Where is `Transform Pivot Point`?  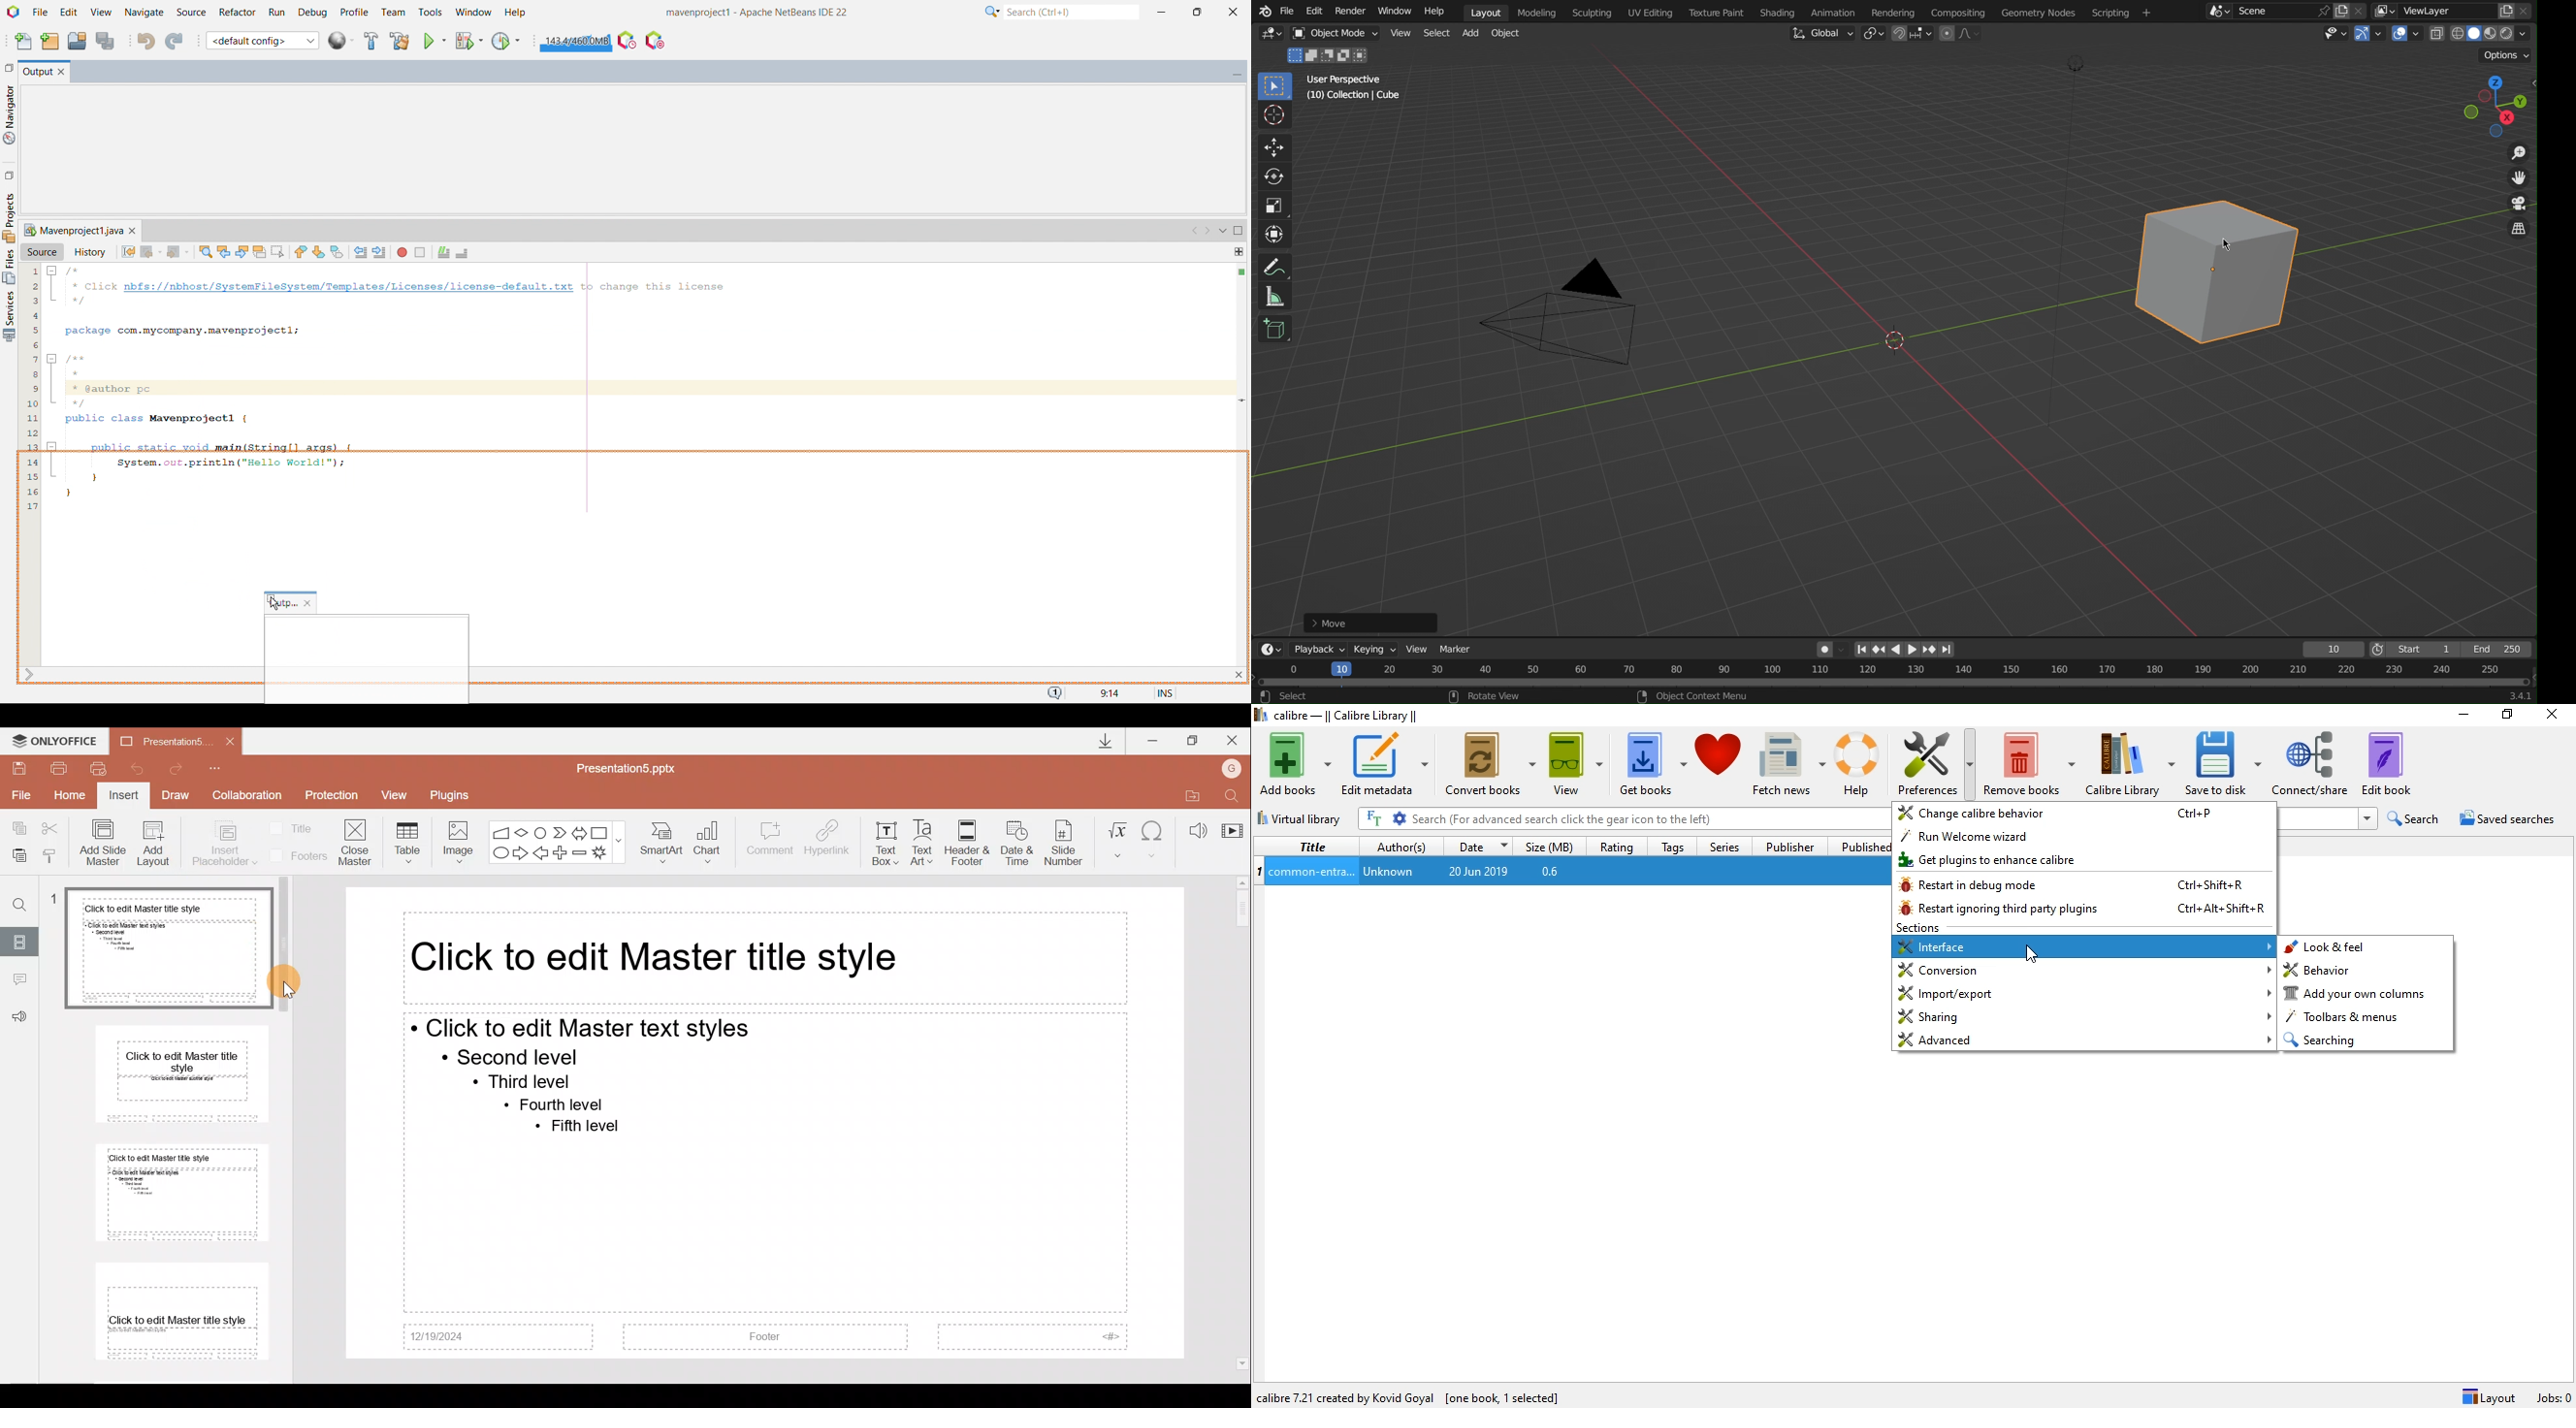 Transform Pivot Point is located at coordinates (1876, 35).